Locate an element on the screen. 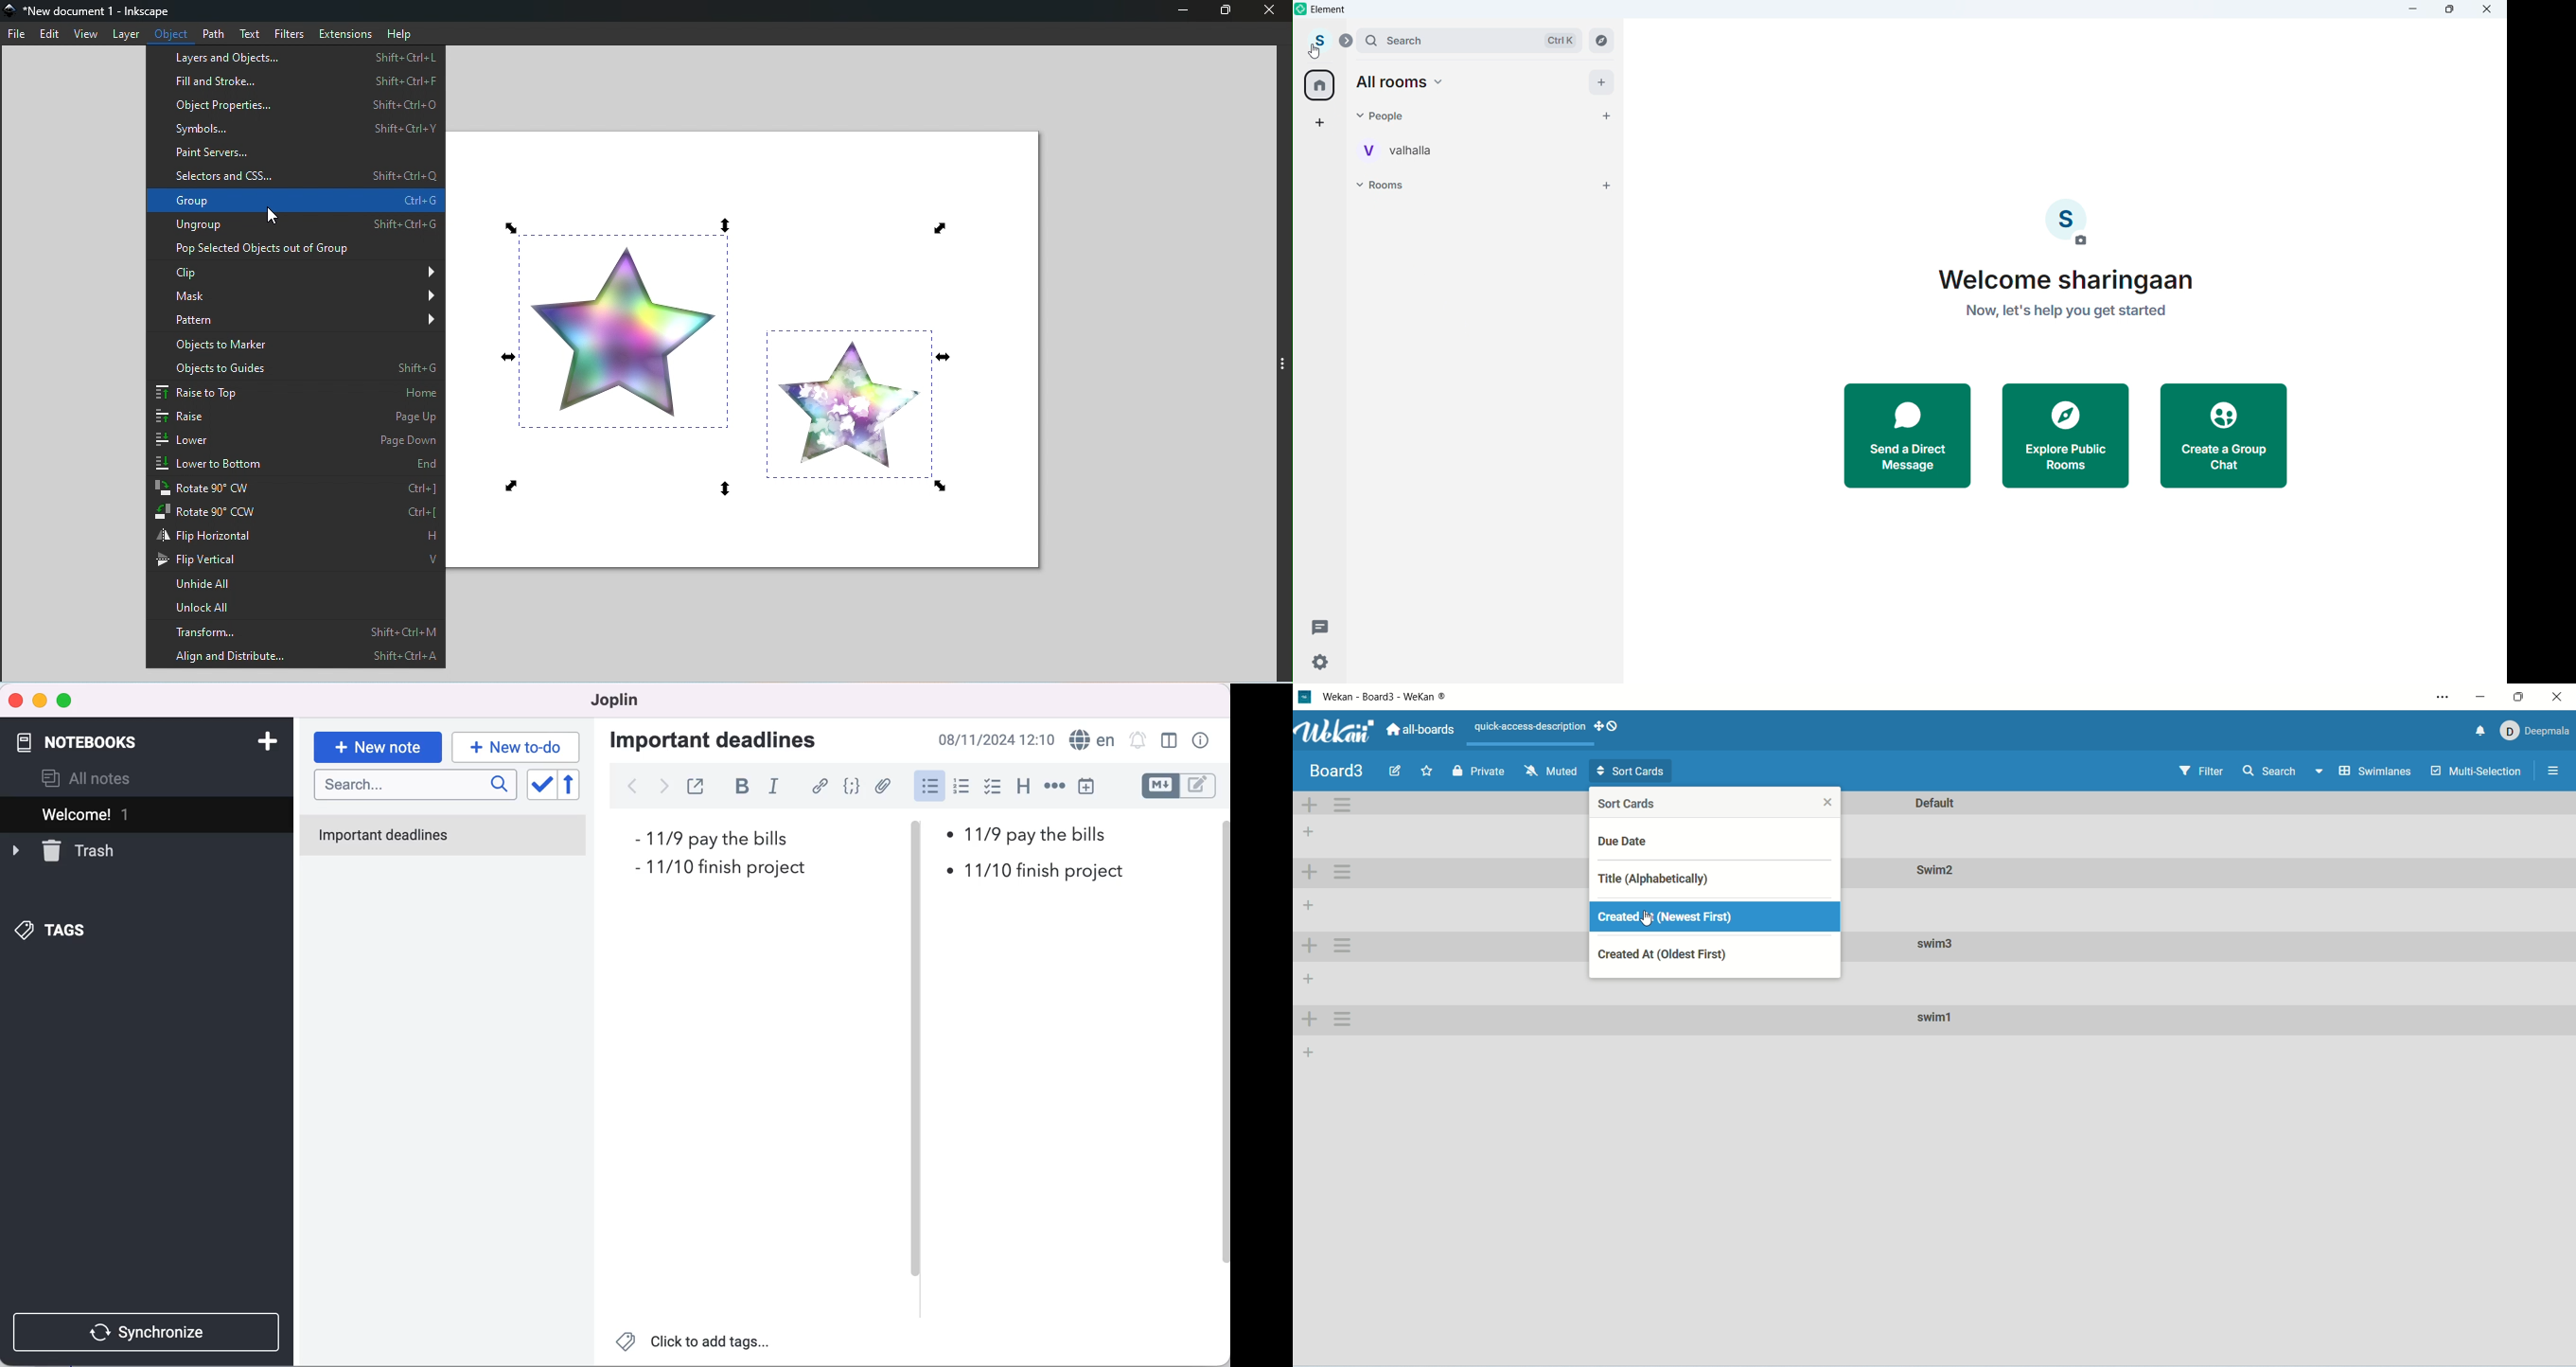 The image size is (2576, 1372). new to-do is located at coordinates (519, 747).